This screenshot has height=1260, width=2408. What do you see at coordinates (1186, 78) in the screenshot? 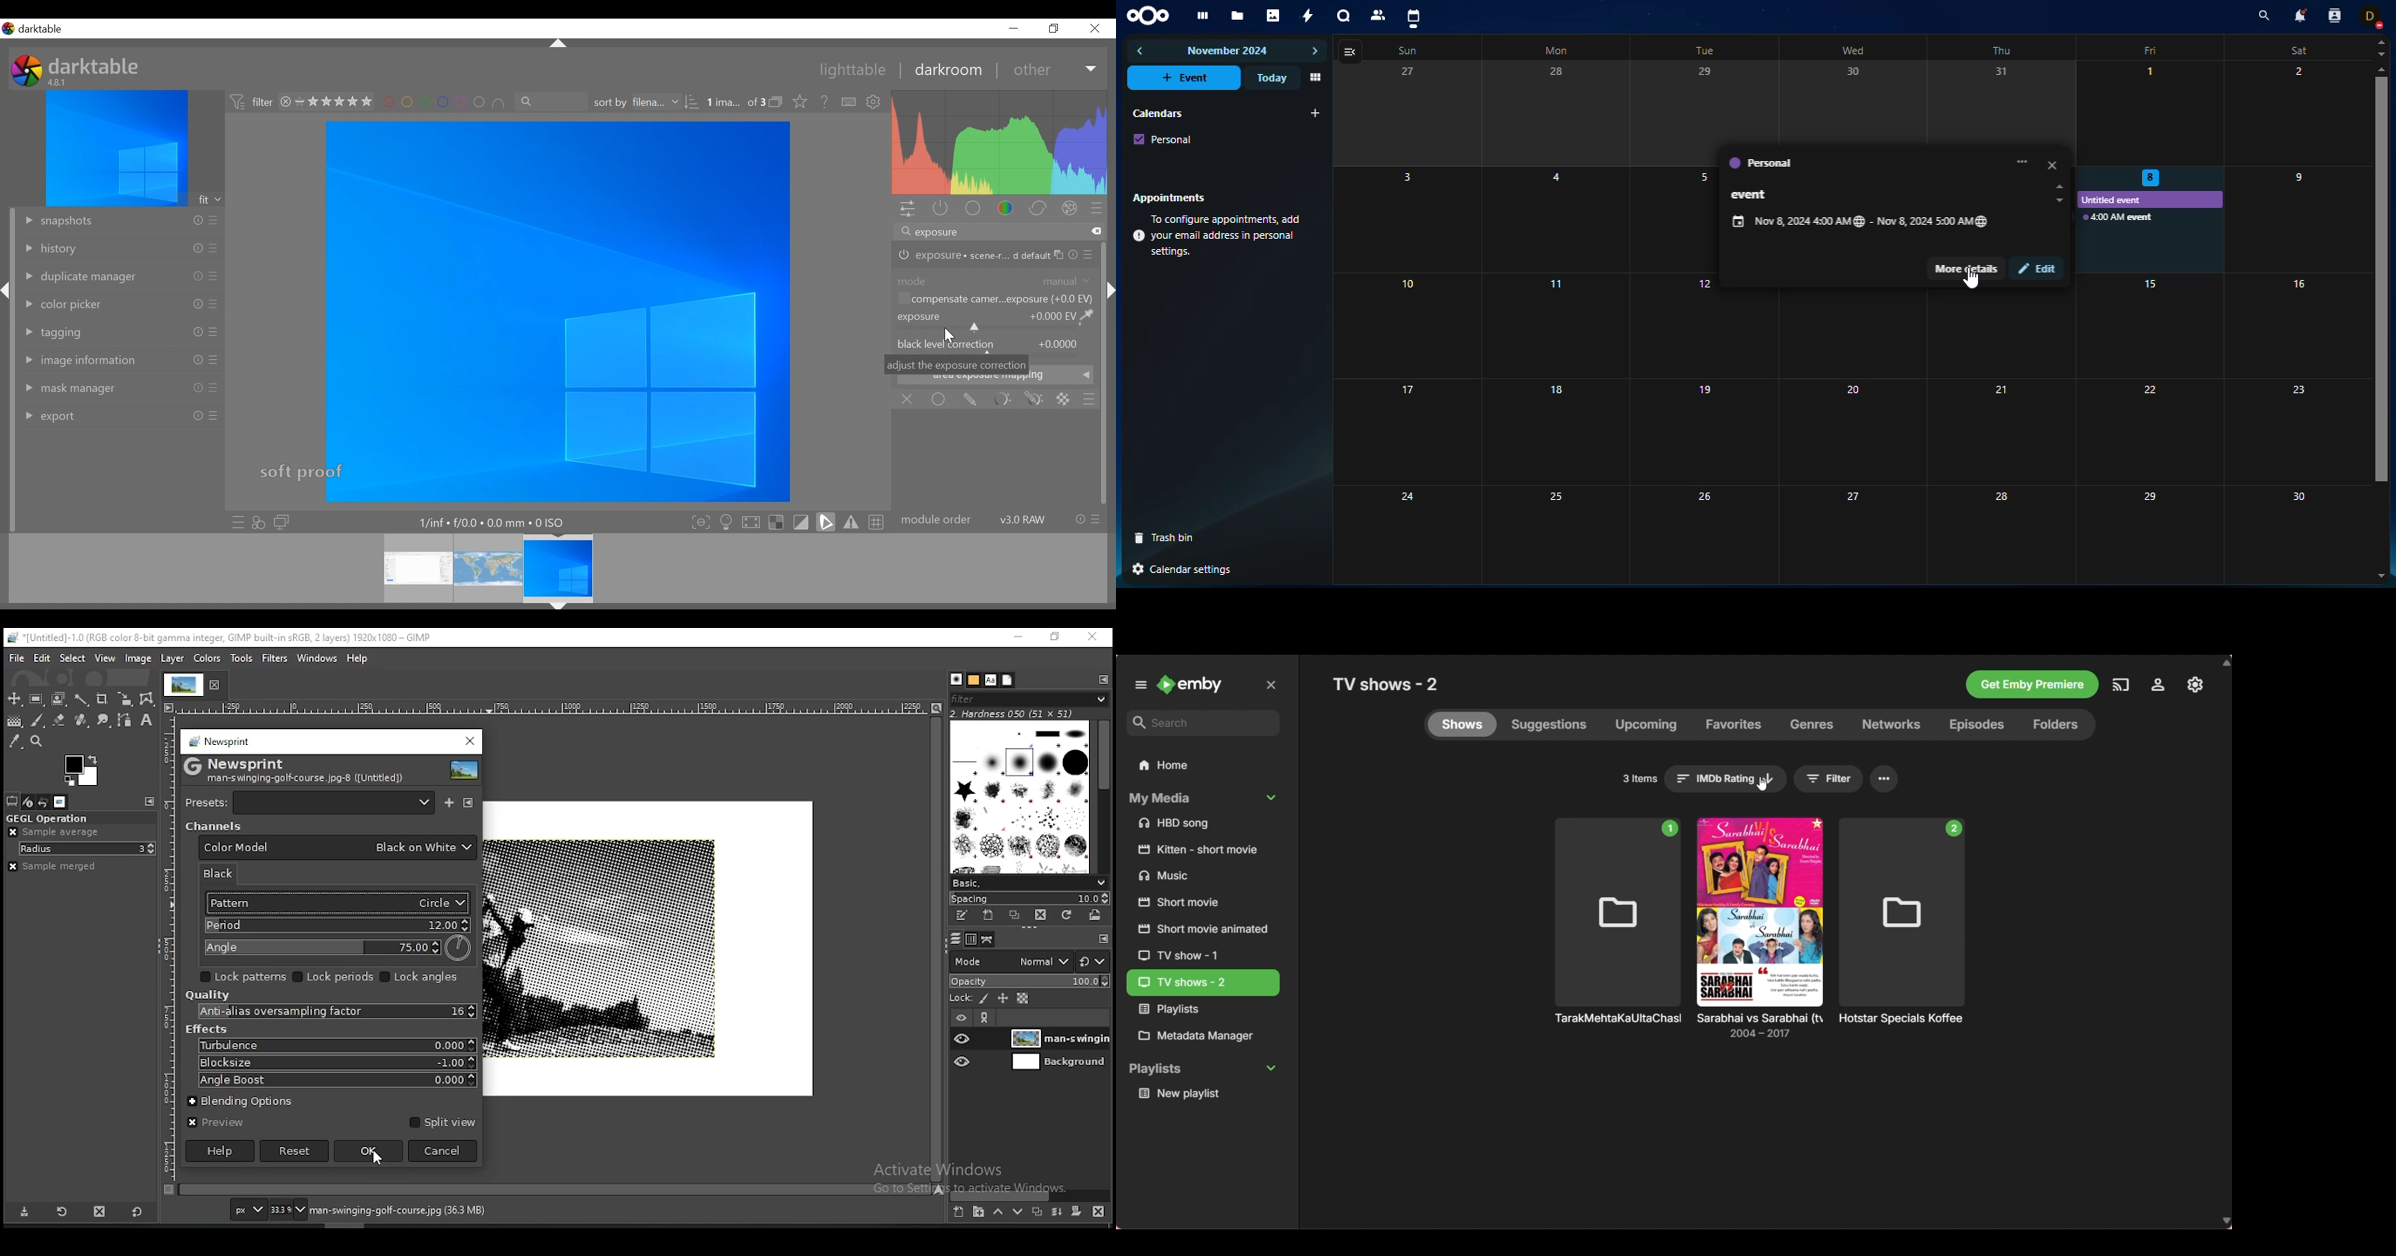
I see `event` at bounding box center [1186, 78].